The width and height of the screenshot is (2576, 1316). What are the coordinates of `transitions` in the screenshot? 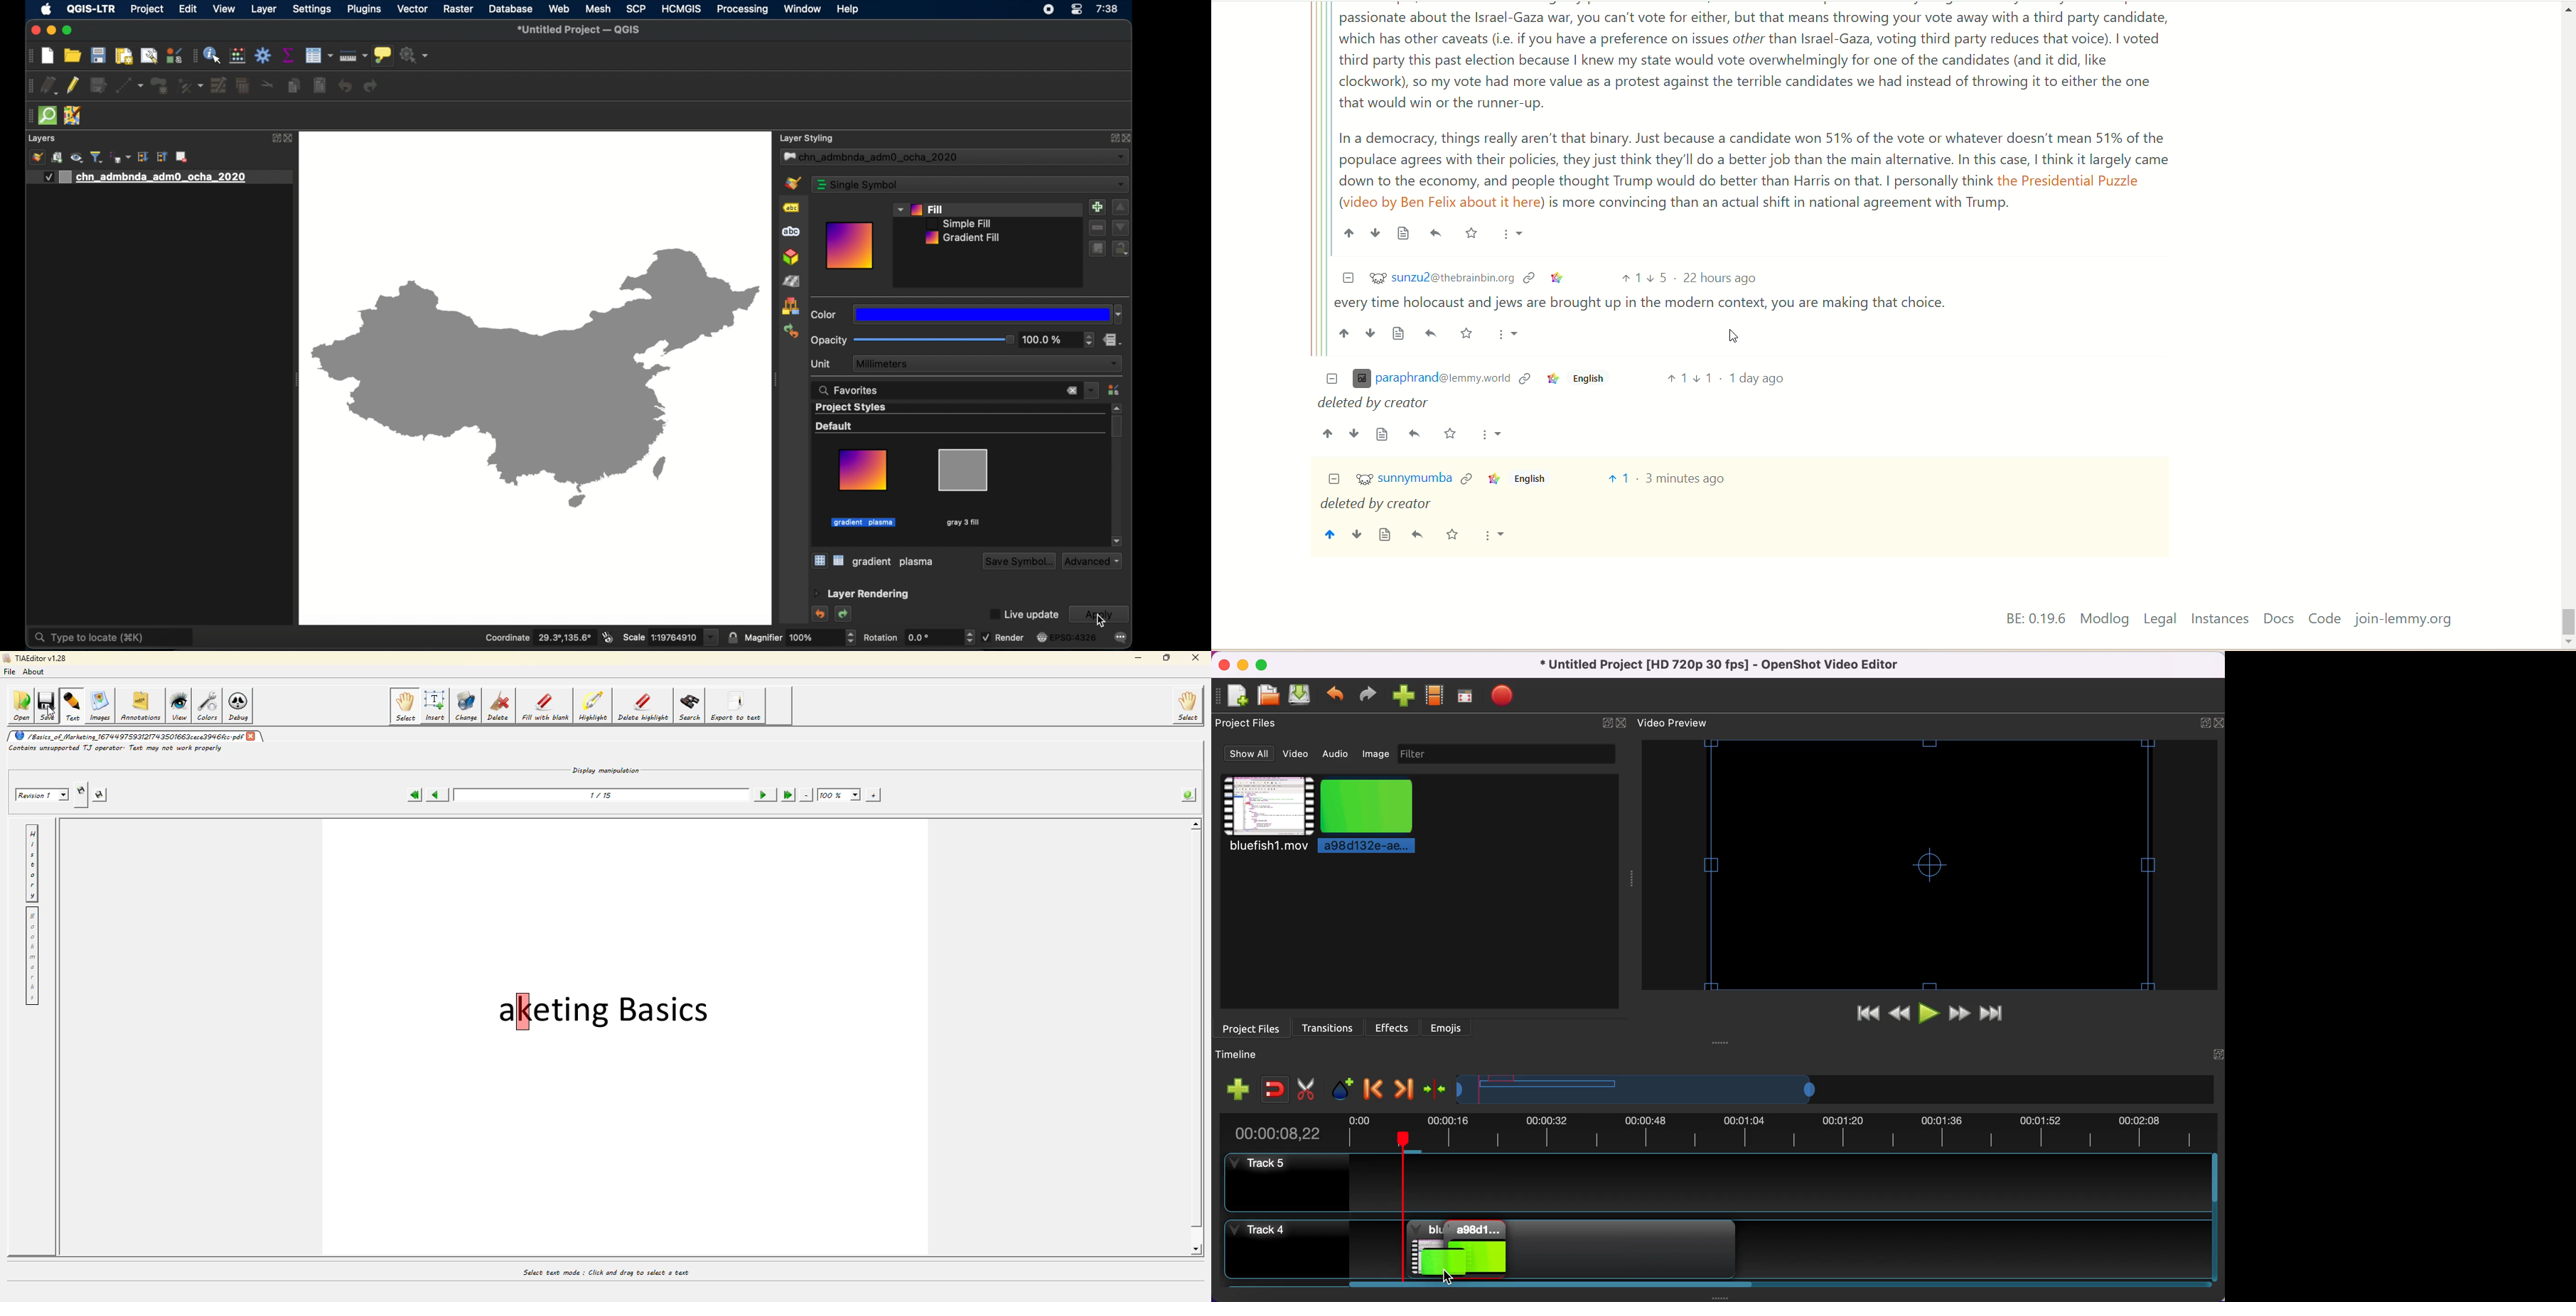 It's located at (1328, 1027).